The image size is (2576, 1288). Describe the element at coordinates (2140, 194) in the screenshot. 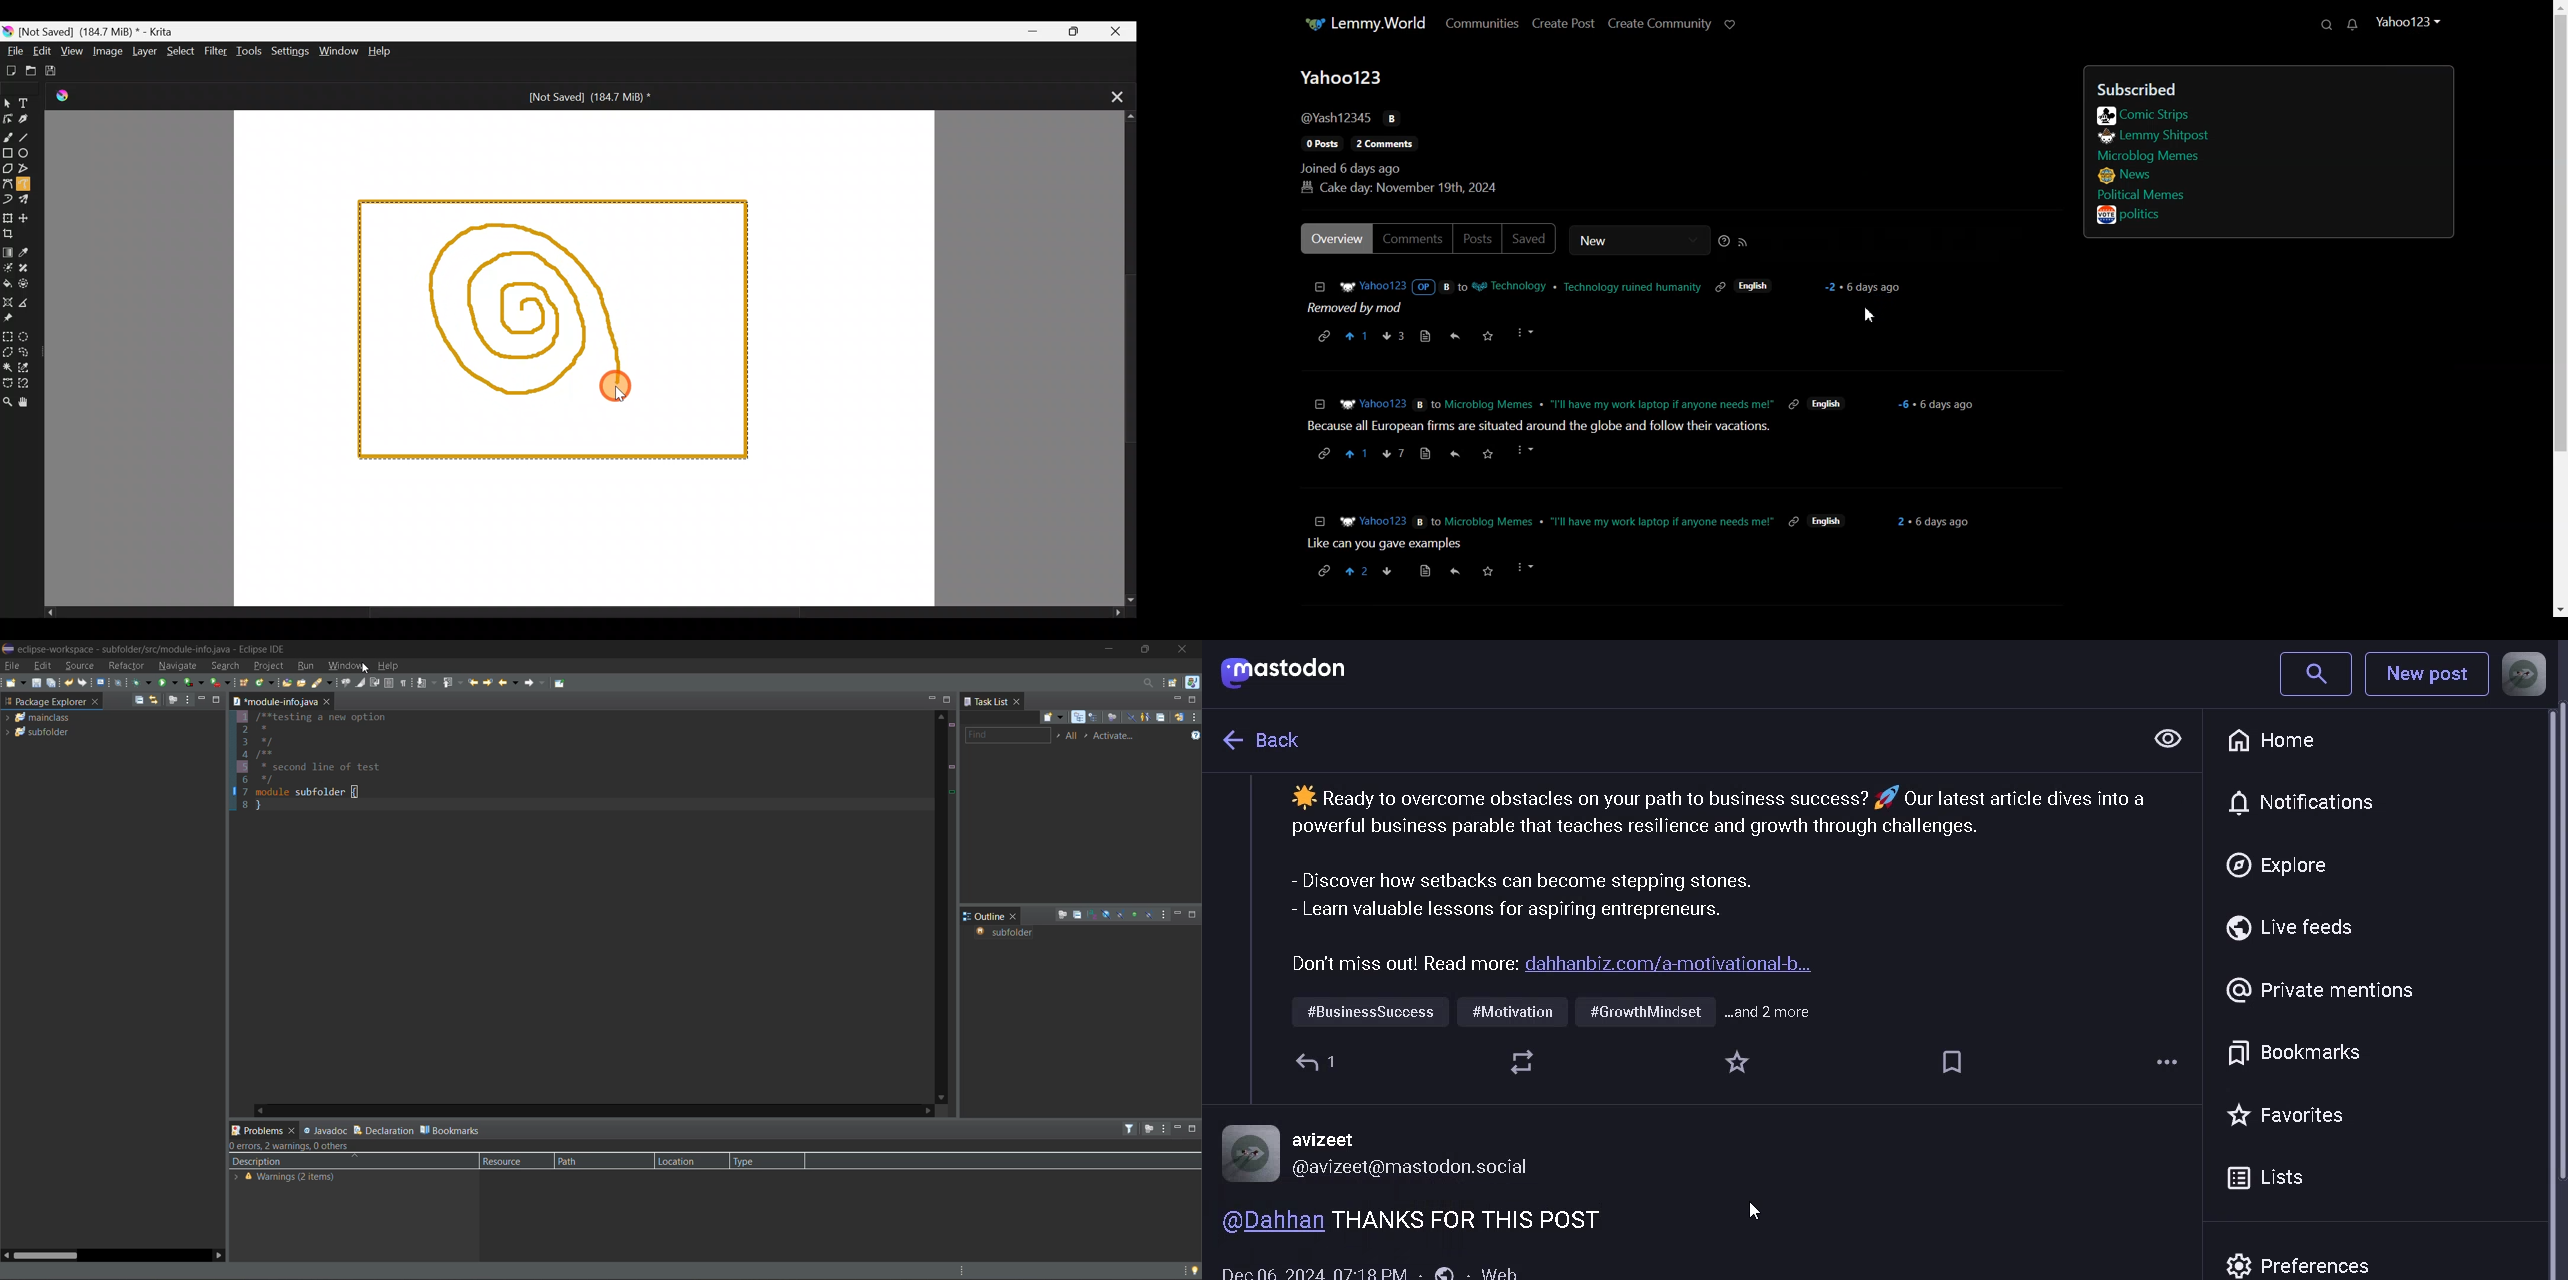

I see `political memes` at that location.